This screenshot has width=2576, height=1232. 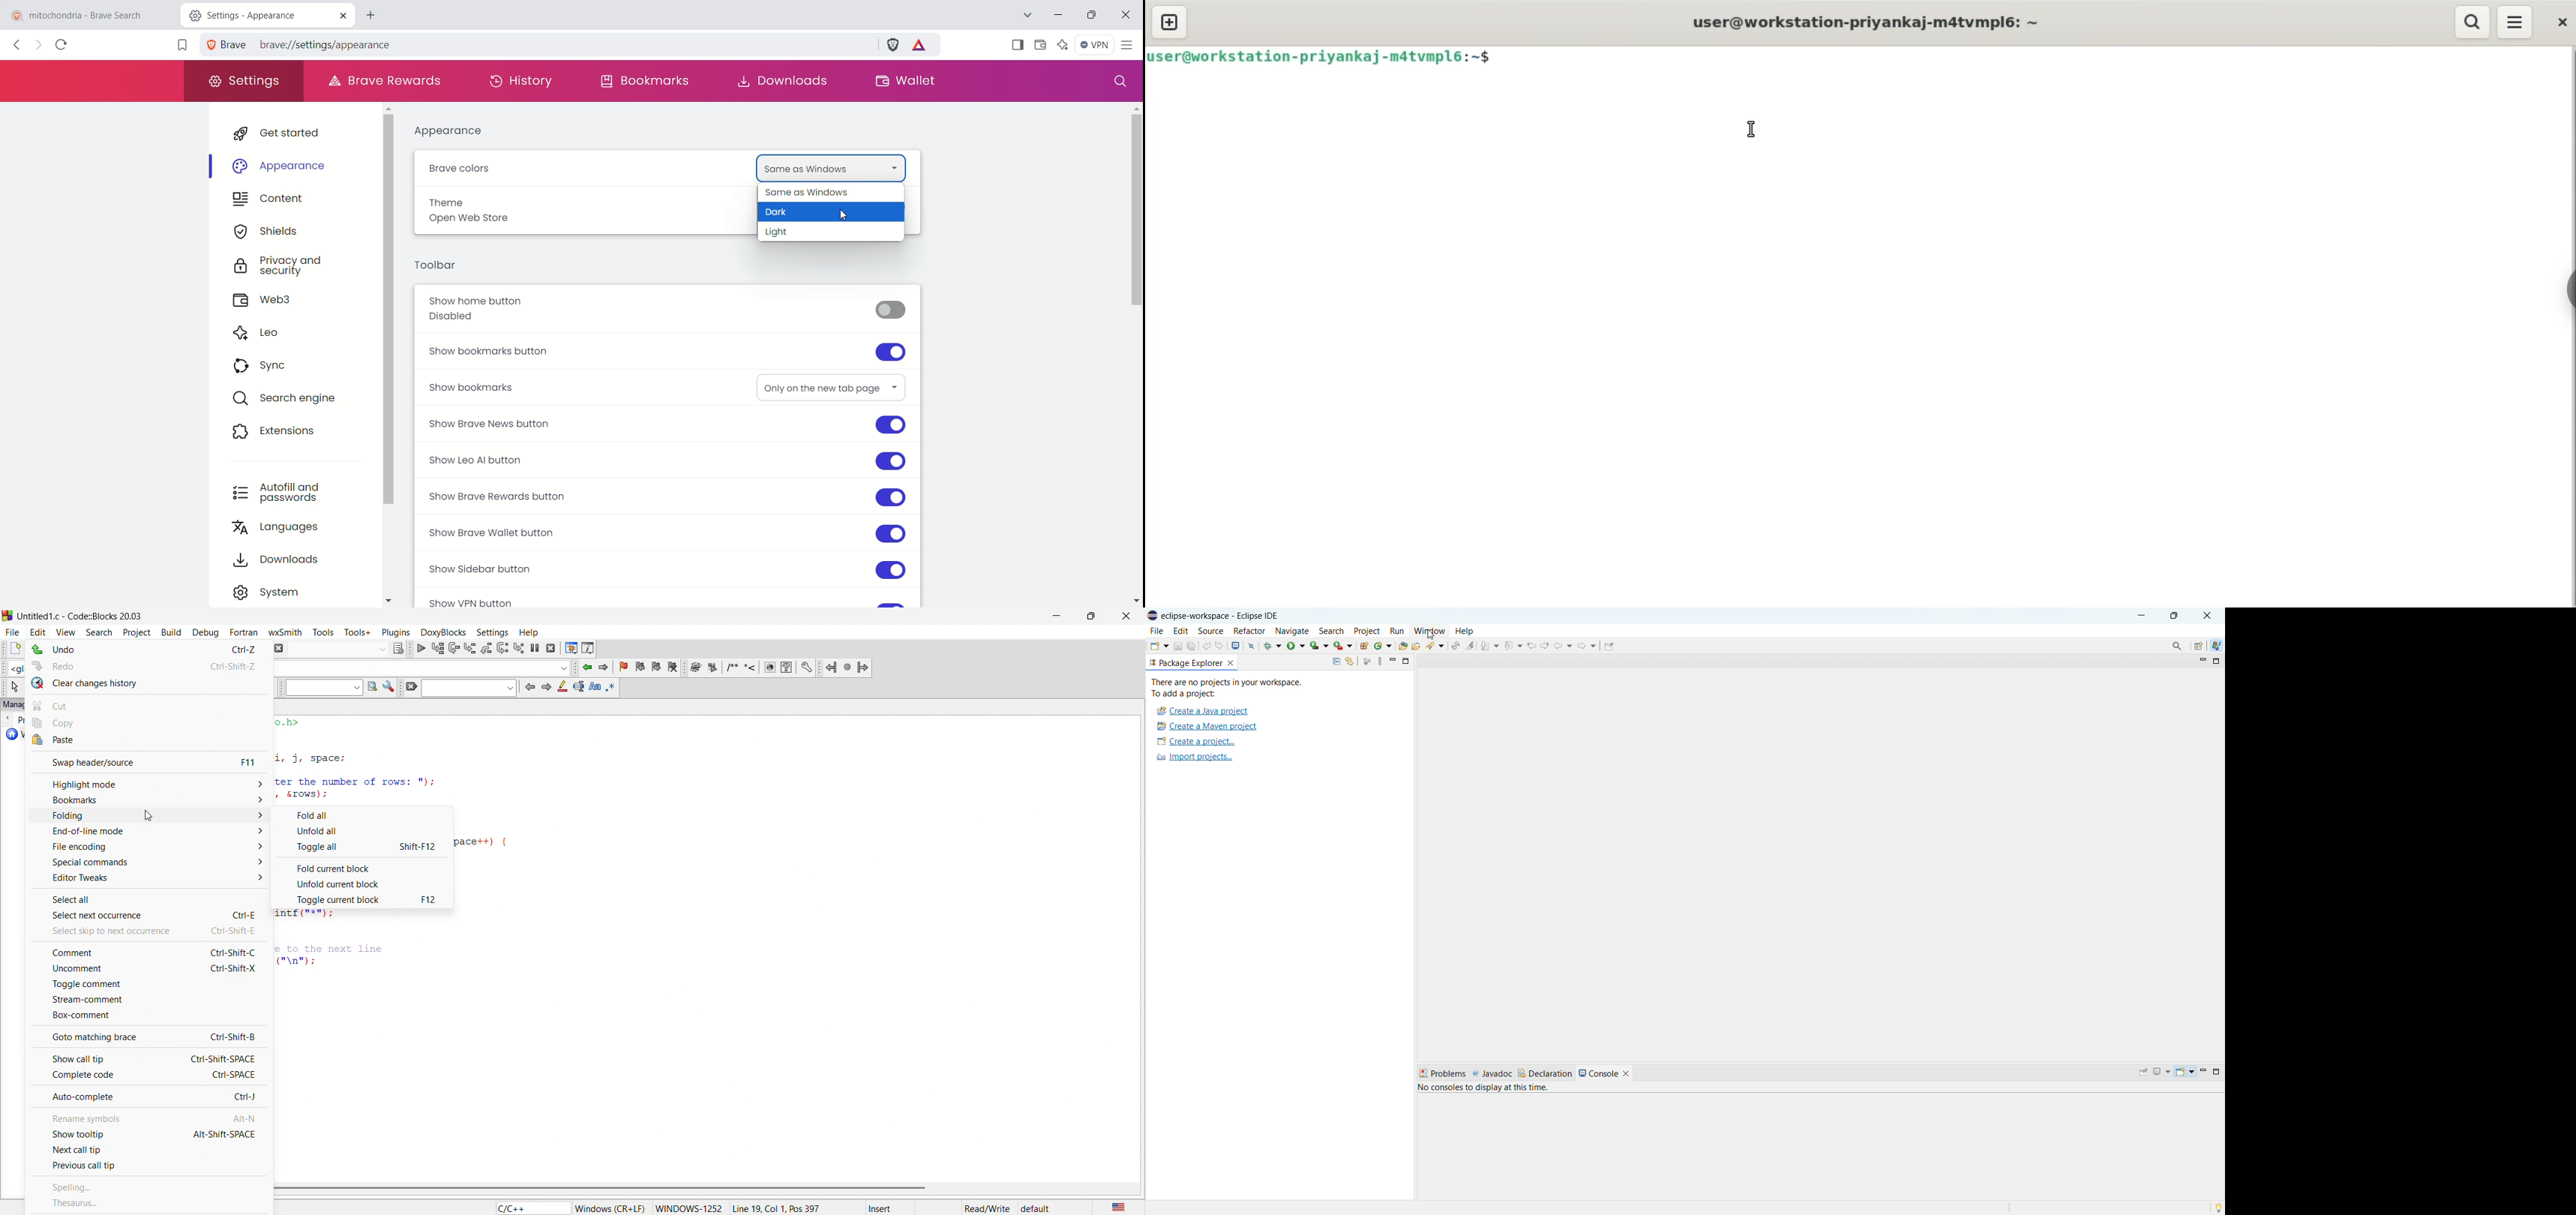 I want to click on maximize/restore, so click(x=1088, y=617).